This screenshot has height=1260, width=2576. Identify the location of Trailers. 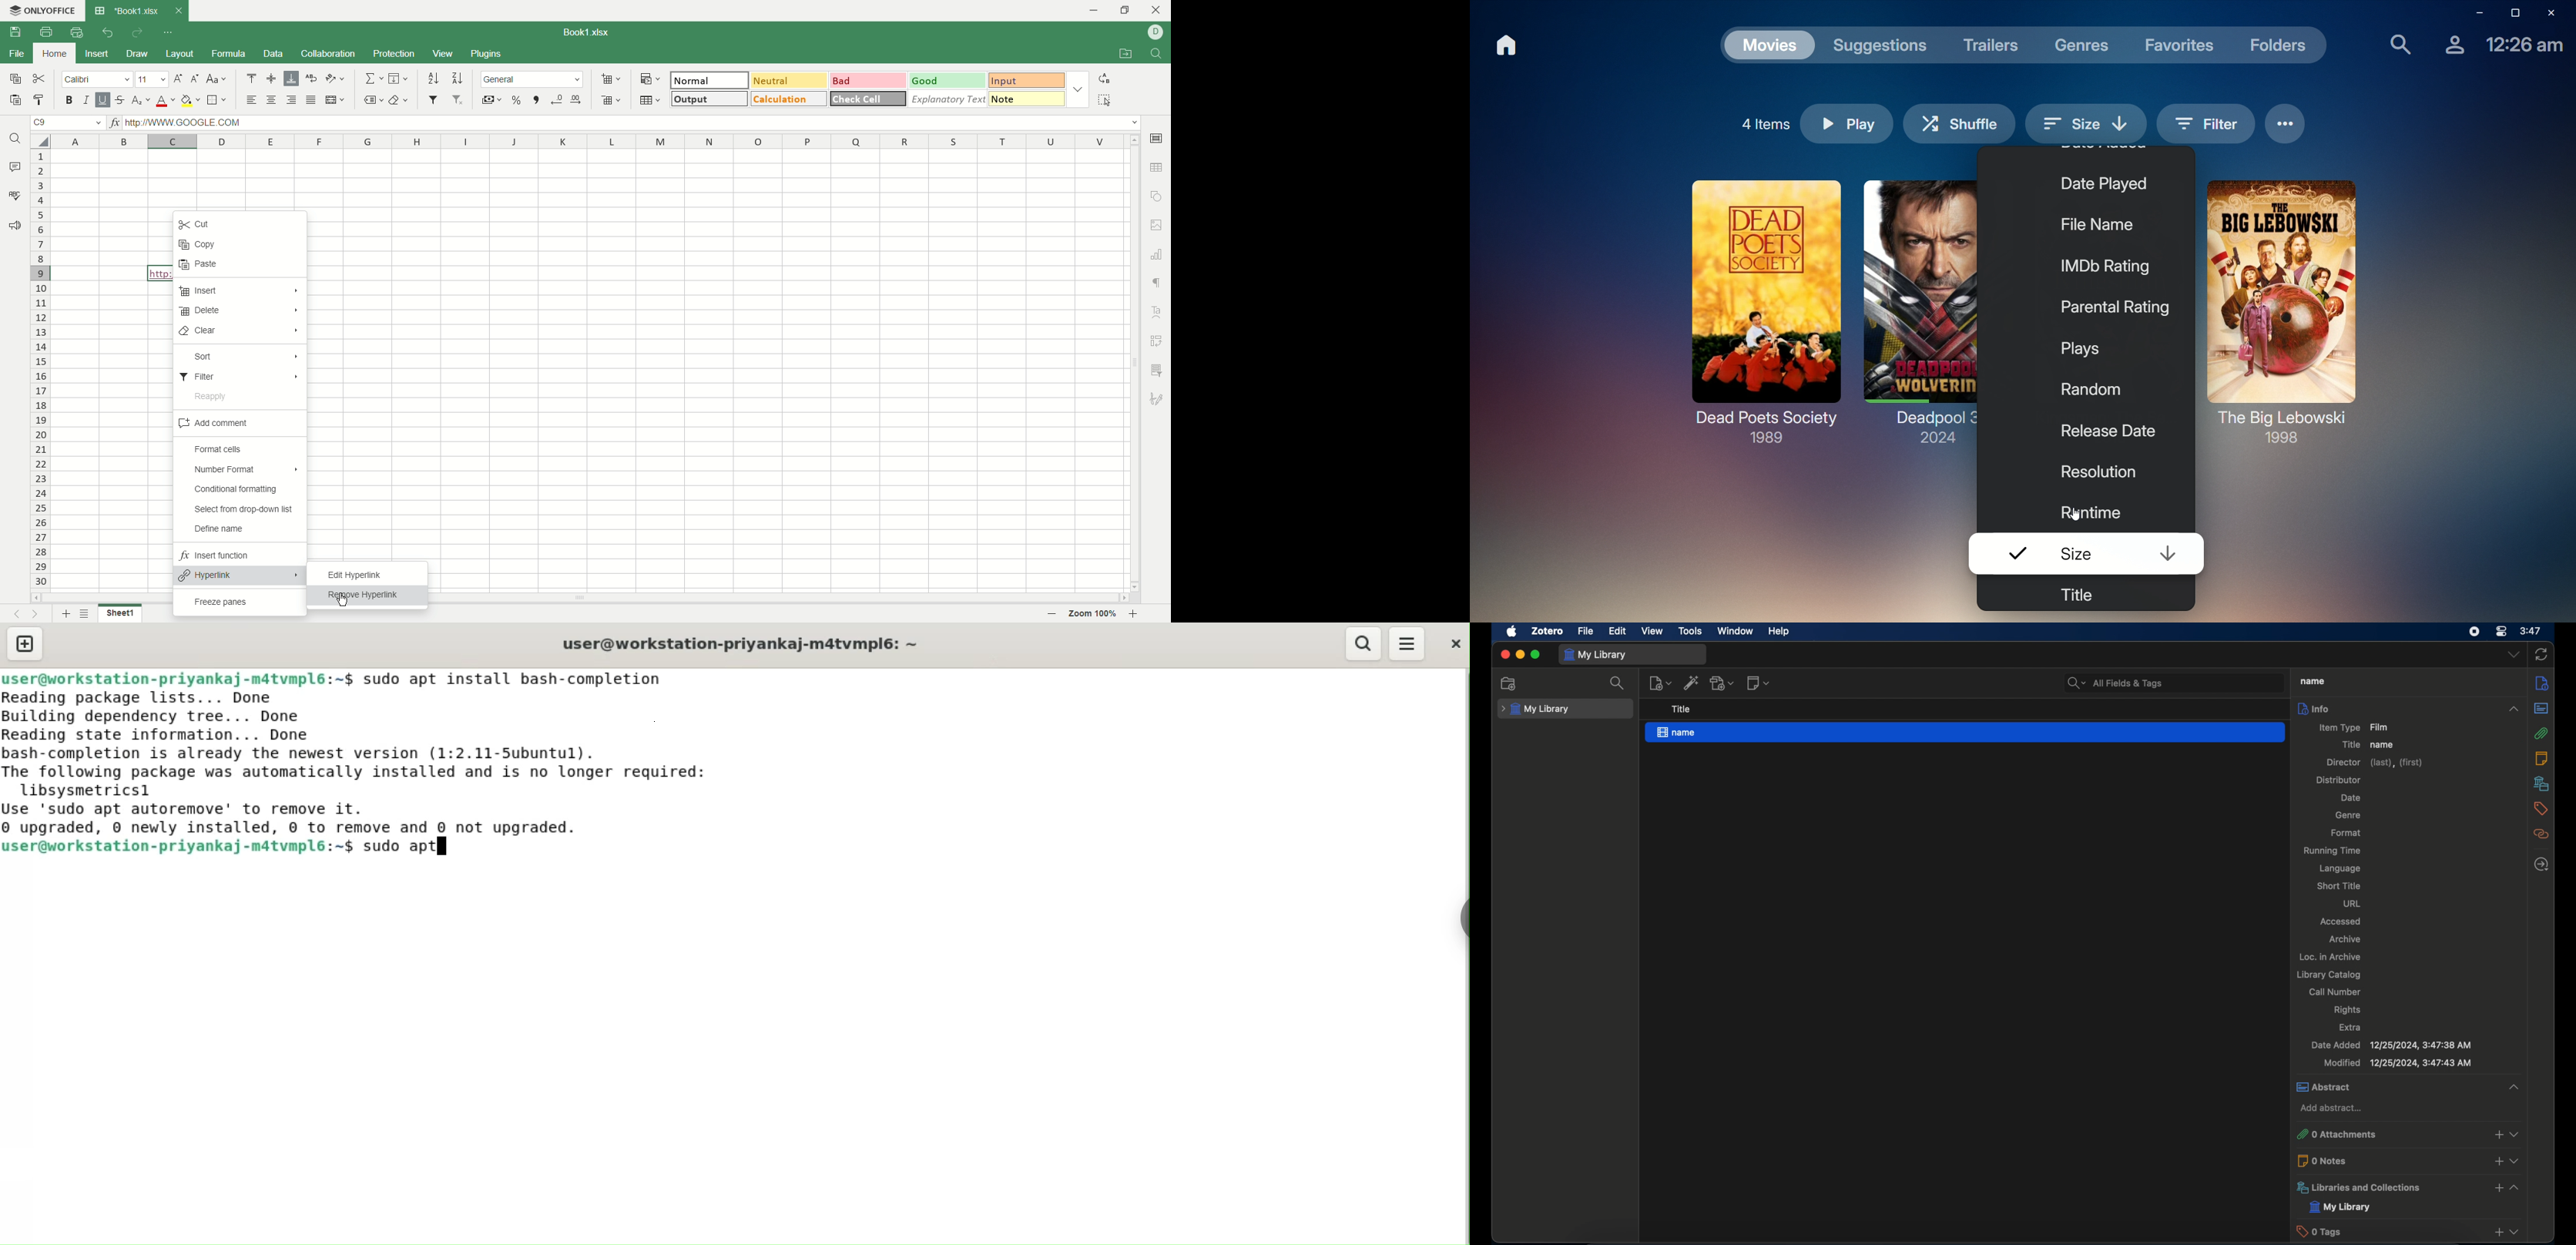
(1991, 43).